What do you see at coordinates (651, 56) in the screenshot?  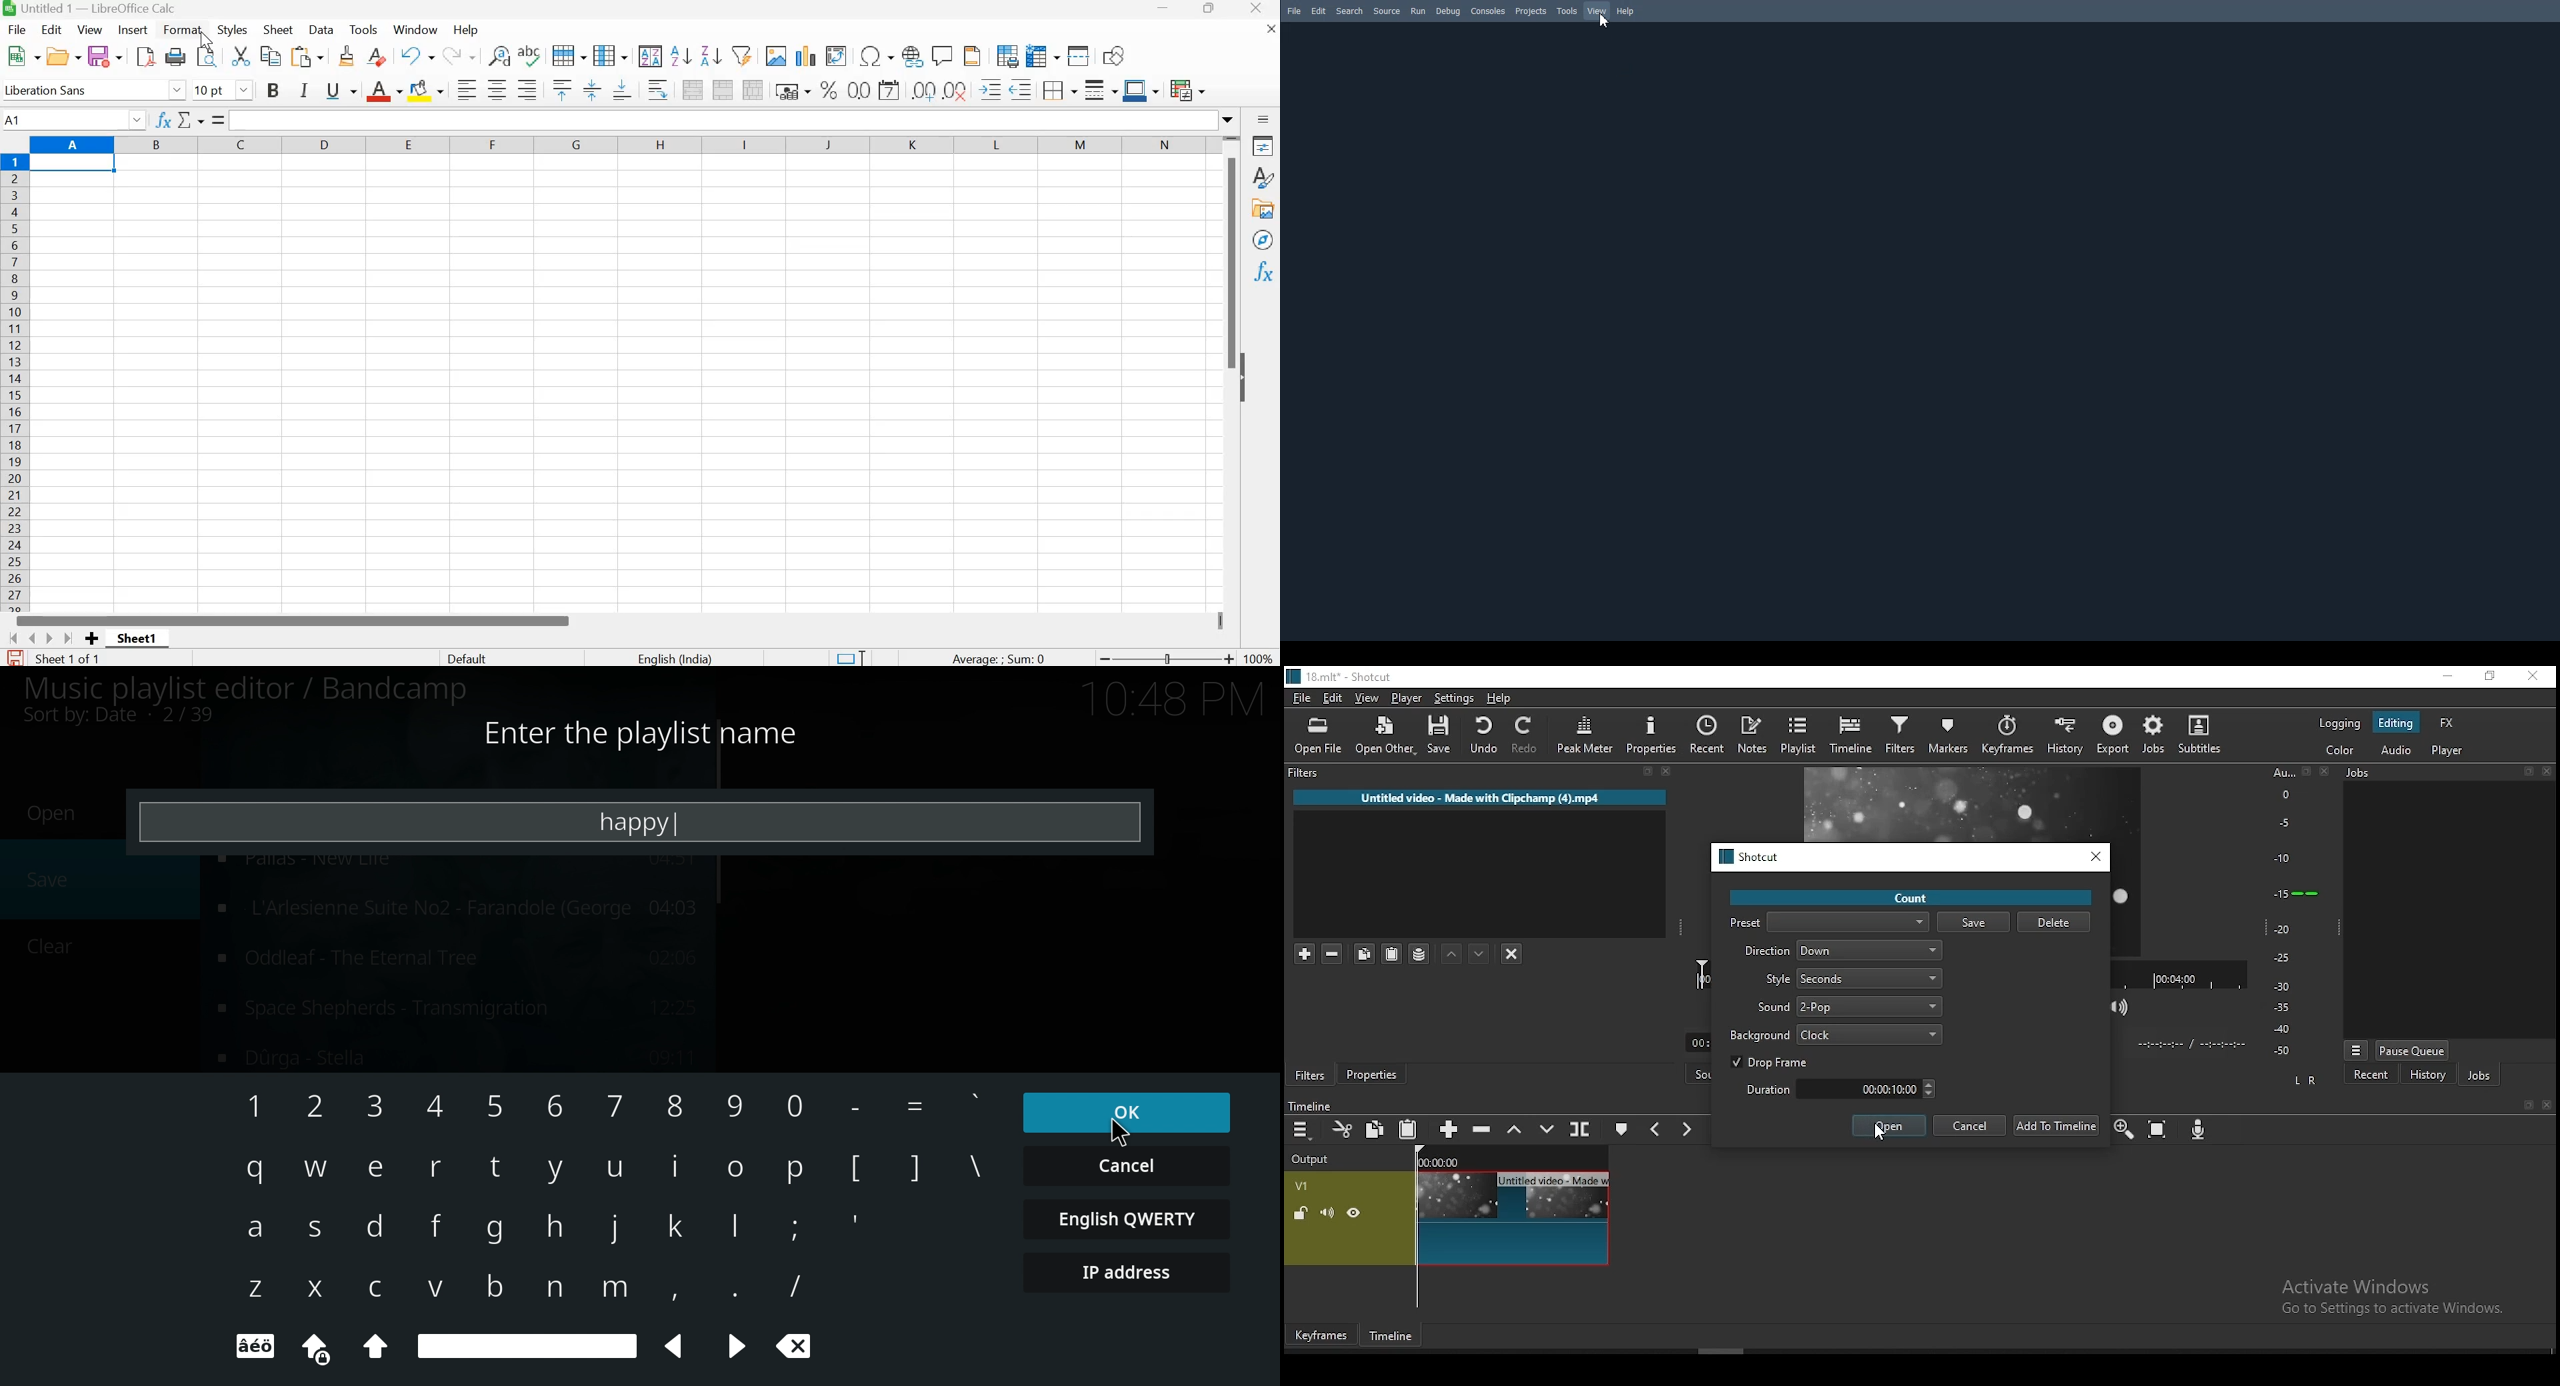 I see `Sort` at bounding box center [651, 56].